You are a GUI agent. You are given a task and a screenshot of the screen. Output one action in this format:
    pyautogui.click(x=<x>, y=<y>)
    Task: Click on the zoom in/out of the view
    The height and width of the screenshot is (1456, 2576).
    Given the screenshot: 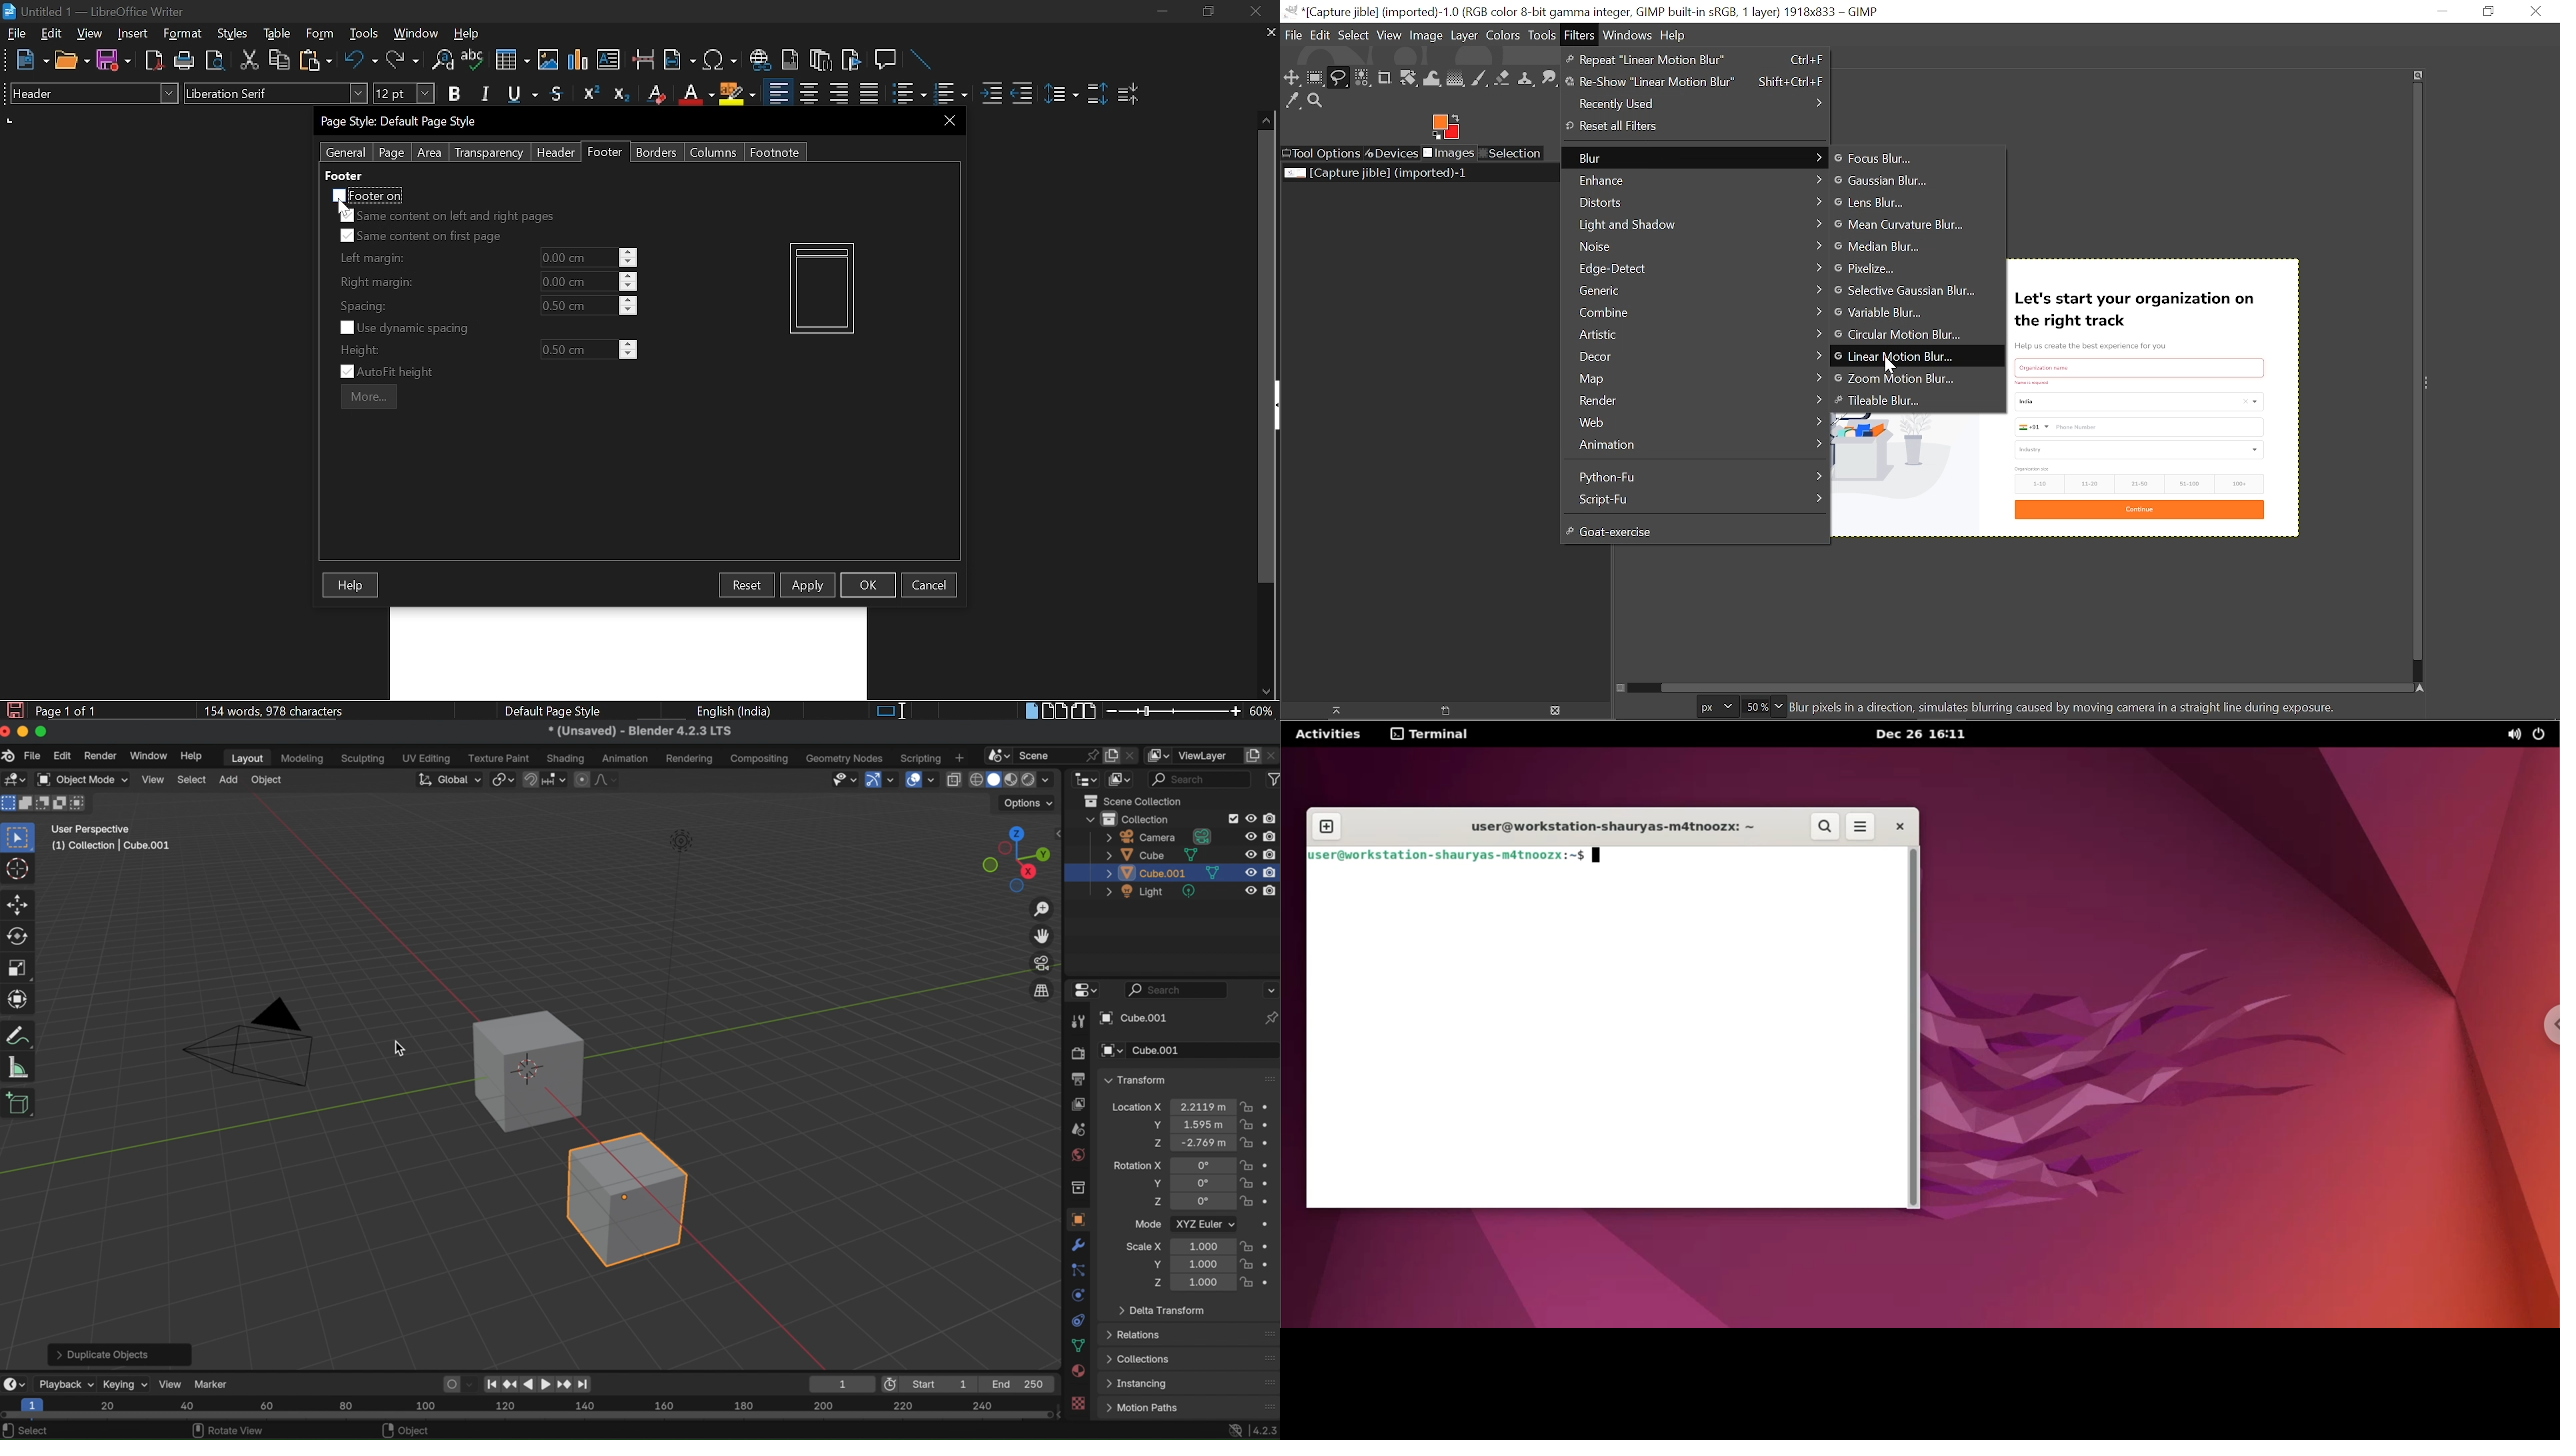 What is the action you would take?
    pyautogui.click(x=1043, y=909)
    